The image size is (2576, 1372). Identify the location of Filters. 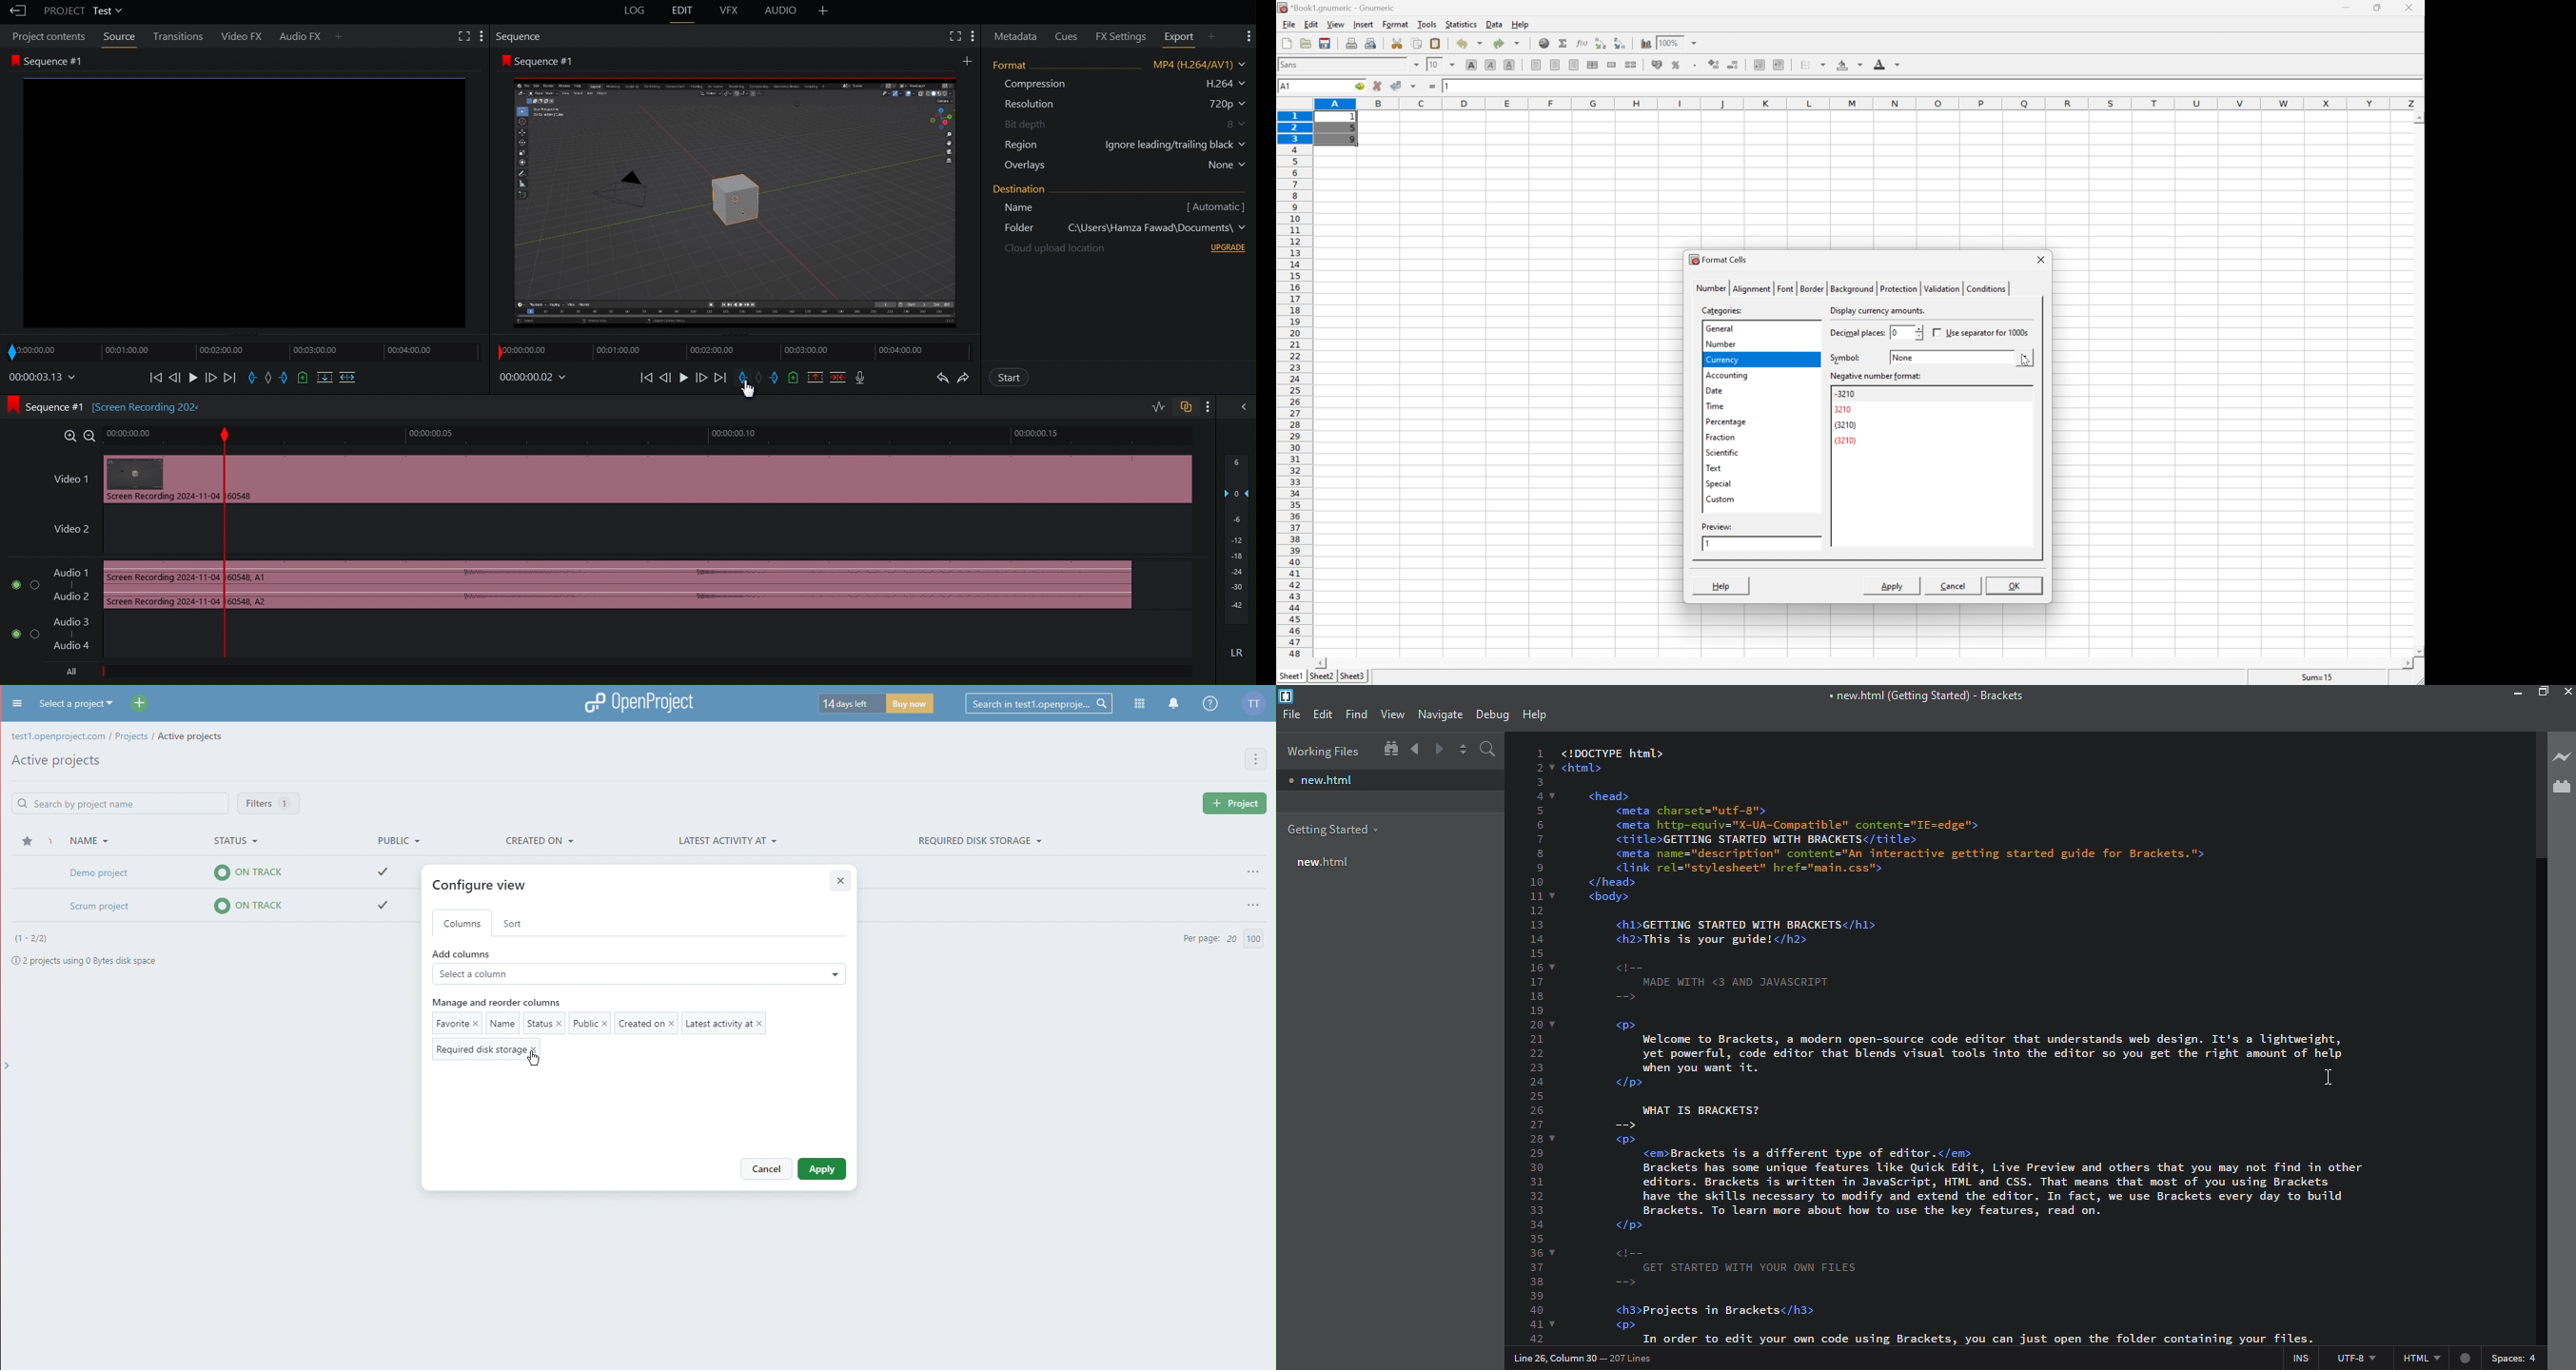
(268, 801).